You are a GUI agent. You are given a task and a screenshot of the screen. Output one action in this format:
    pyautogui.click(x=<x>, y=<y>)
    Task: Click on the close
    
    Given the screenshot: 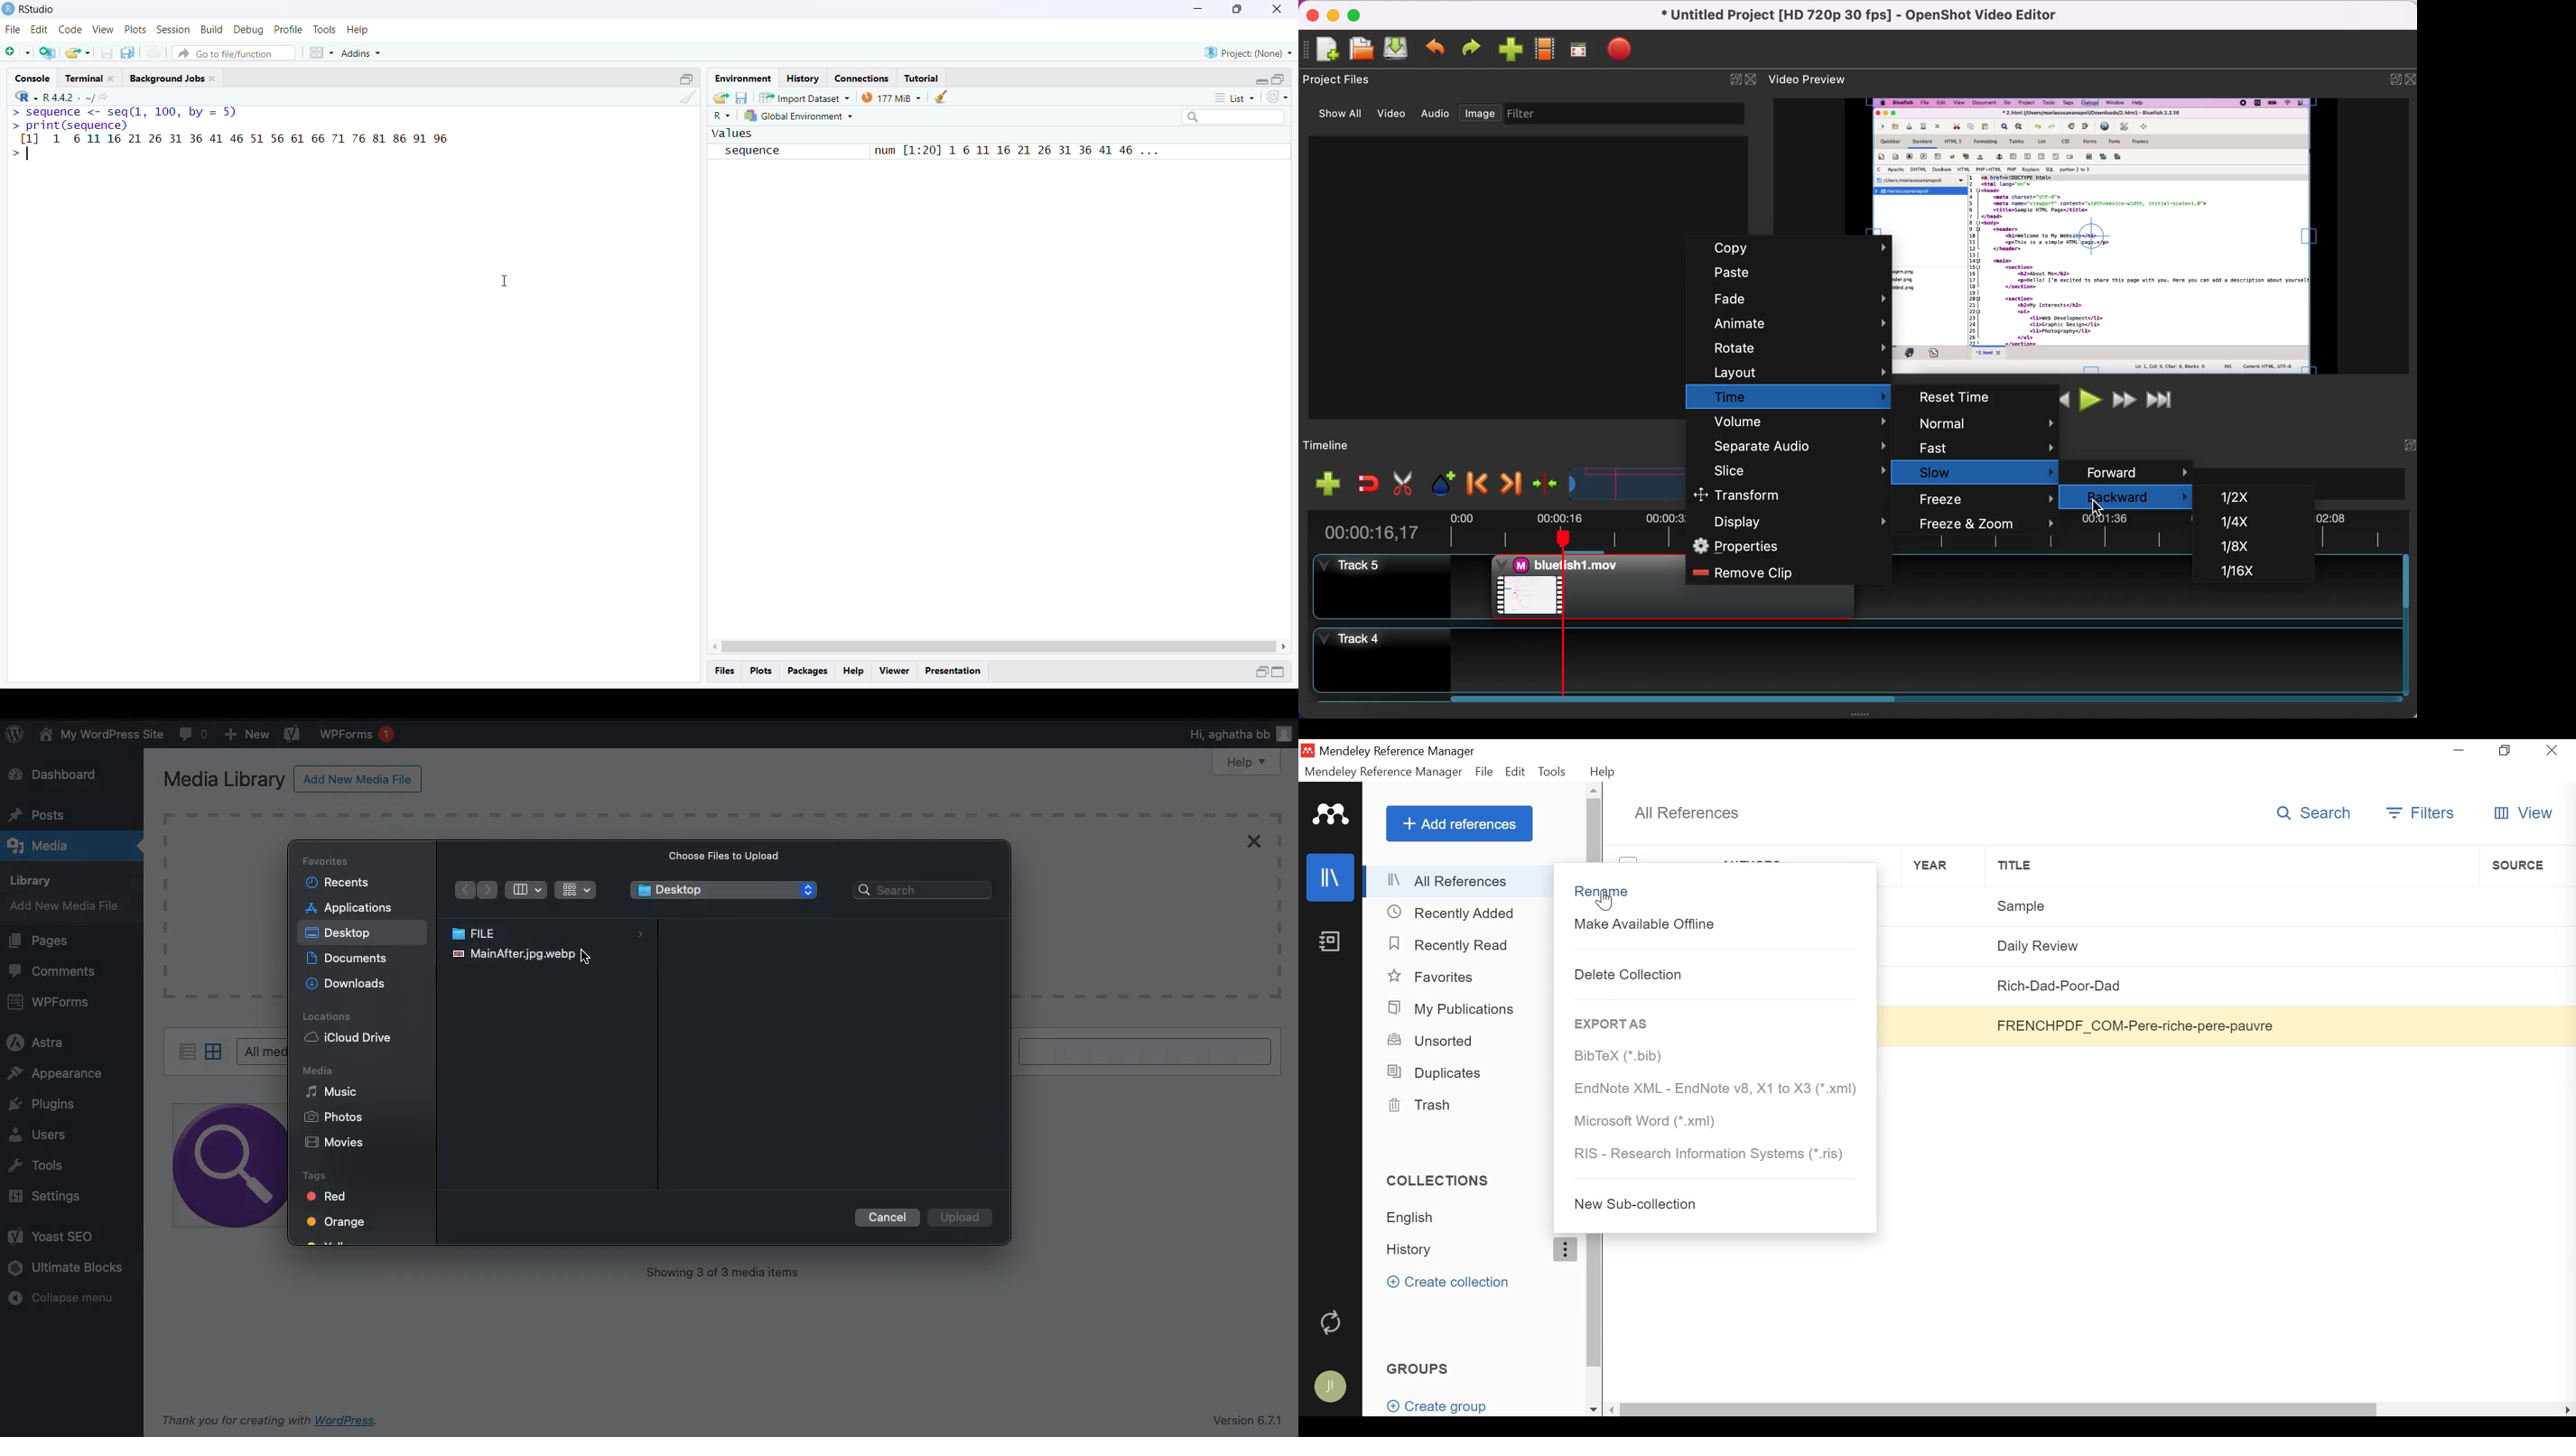 What is the action you would take?
    pyautogui.click(x=1277, y=9)
    